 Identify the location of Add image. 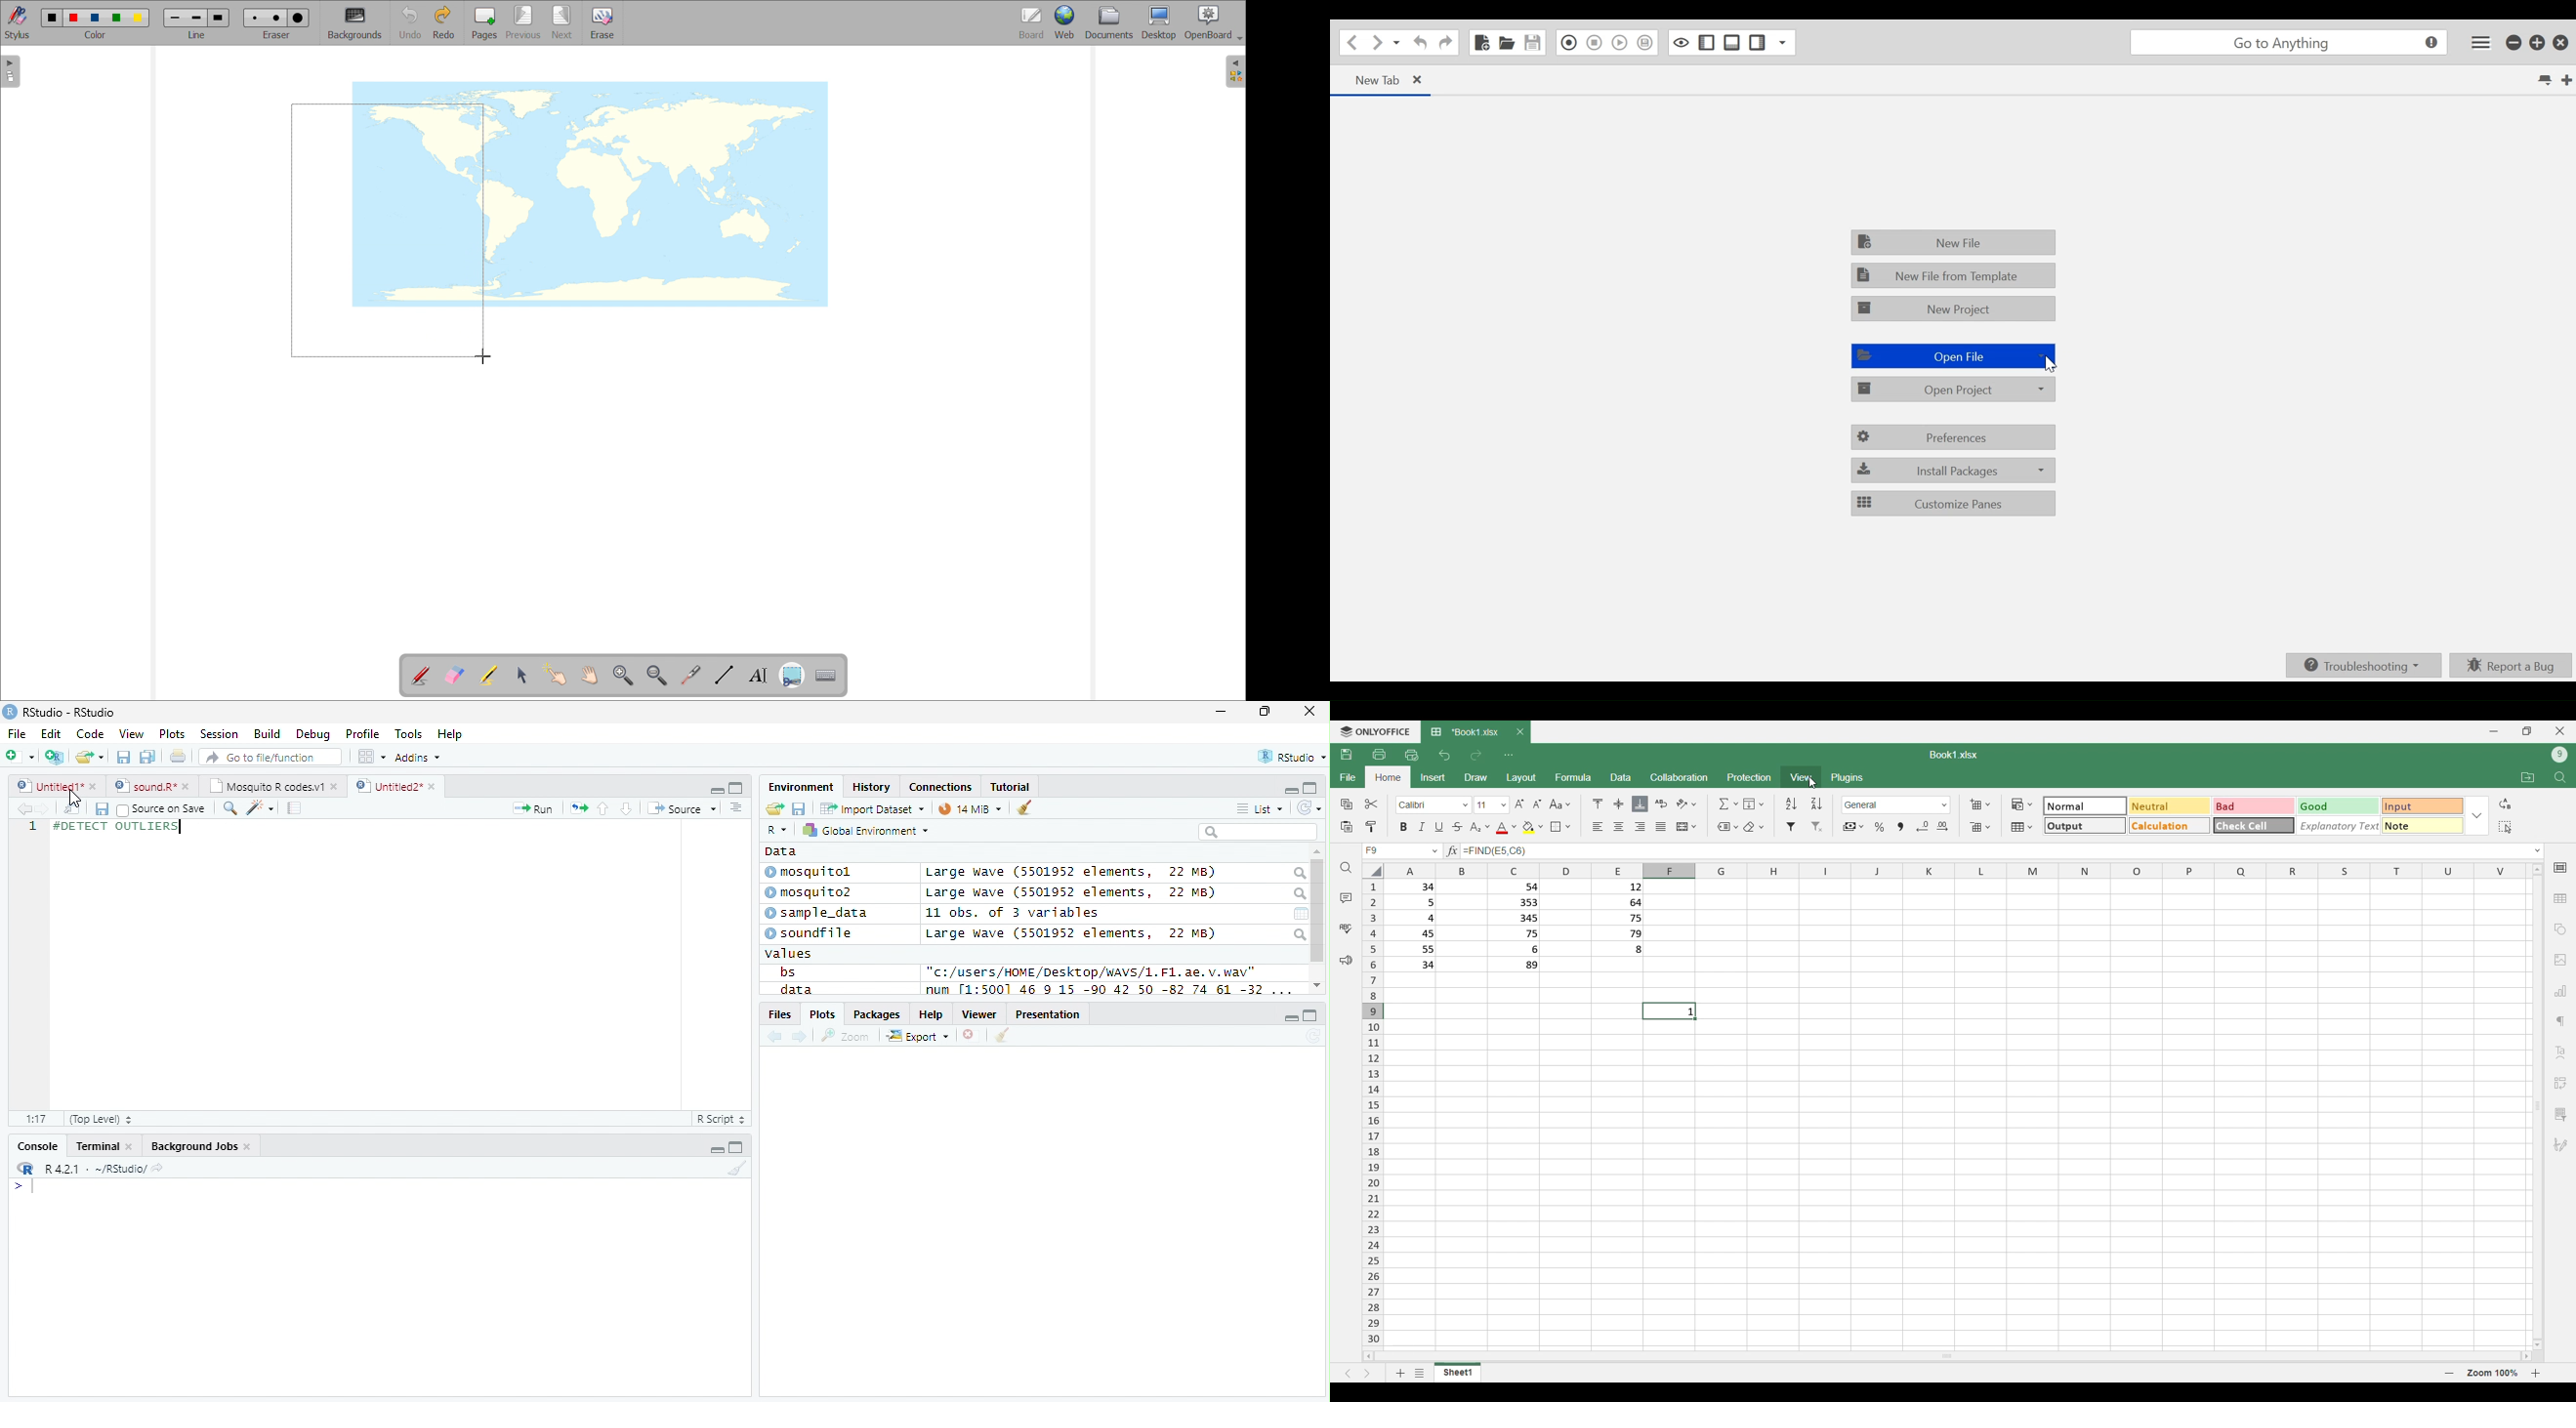
(2562, 960).